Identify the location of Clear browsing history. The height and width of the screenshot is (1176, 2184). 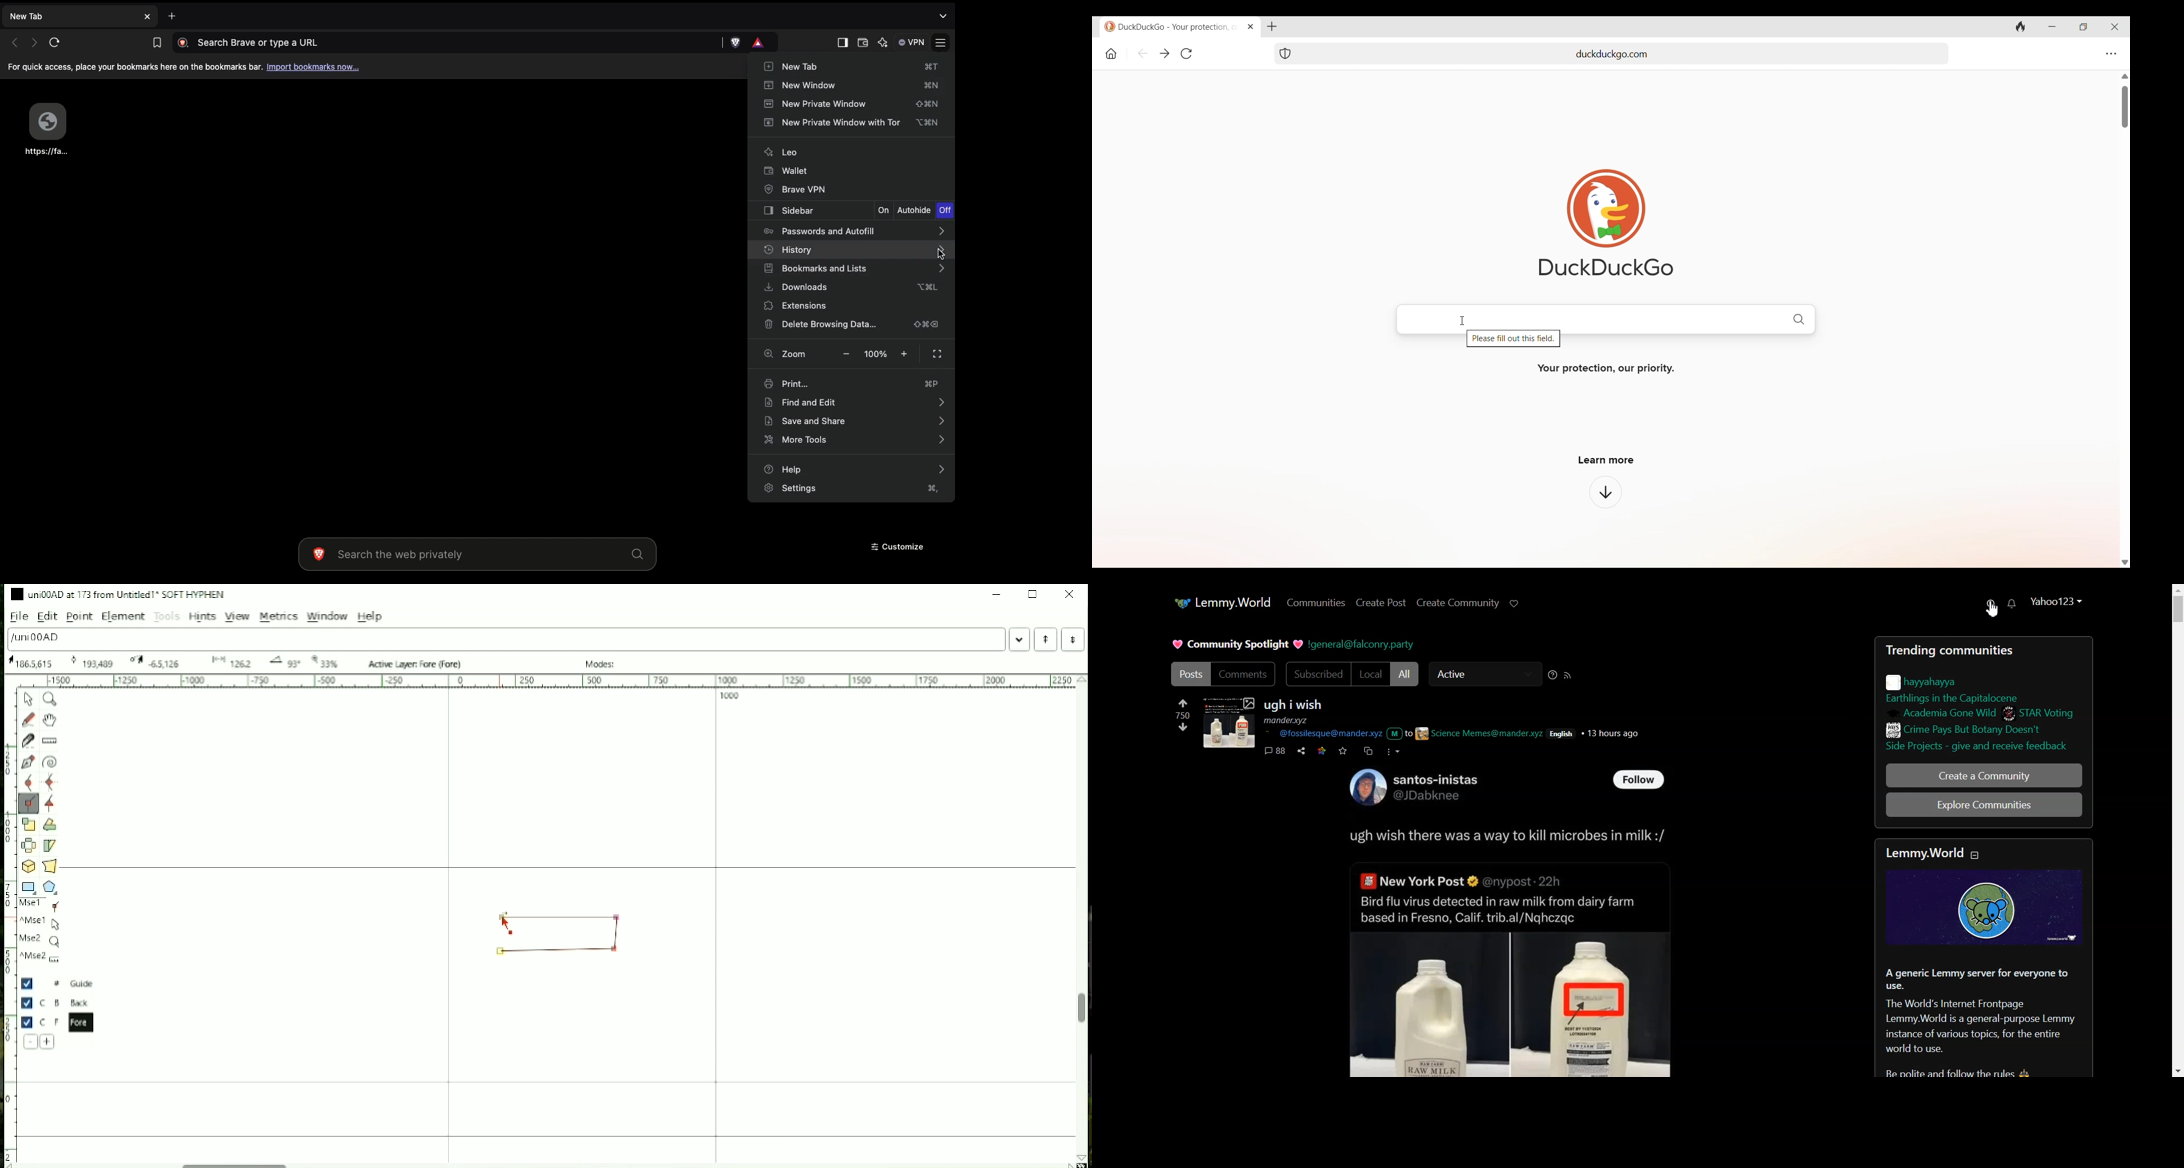
(2020, 26).